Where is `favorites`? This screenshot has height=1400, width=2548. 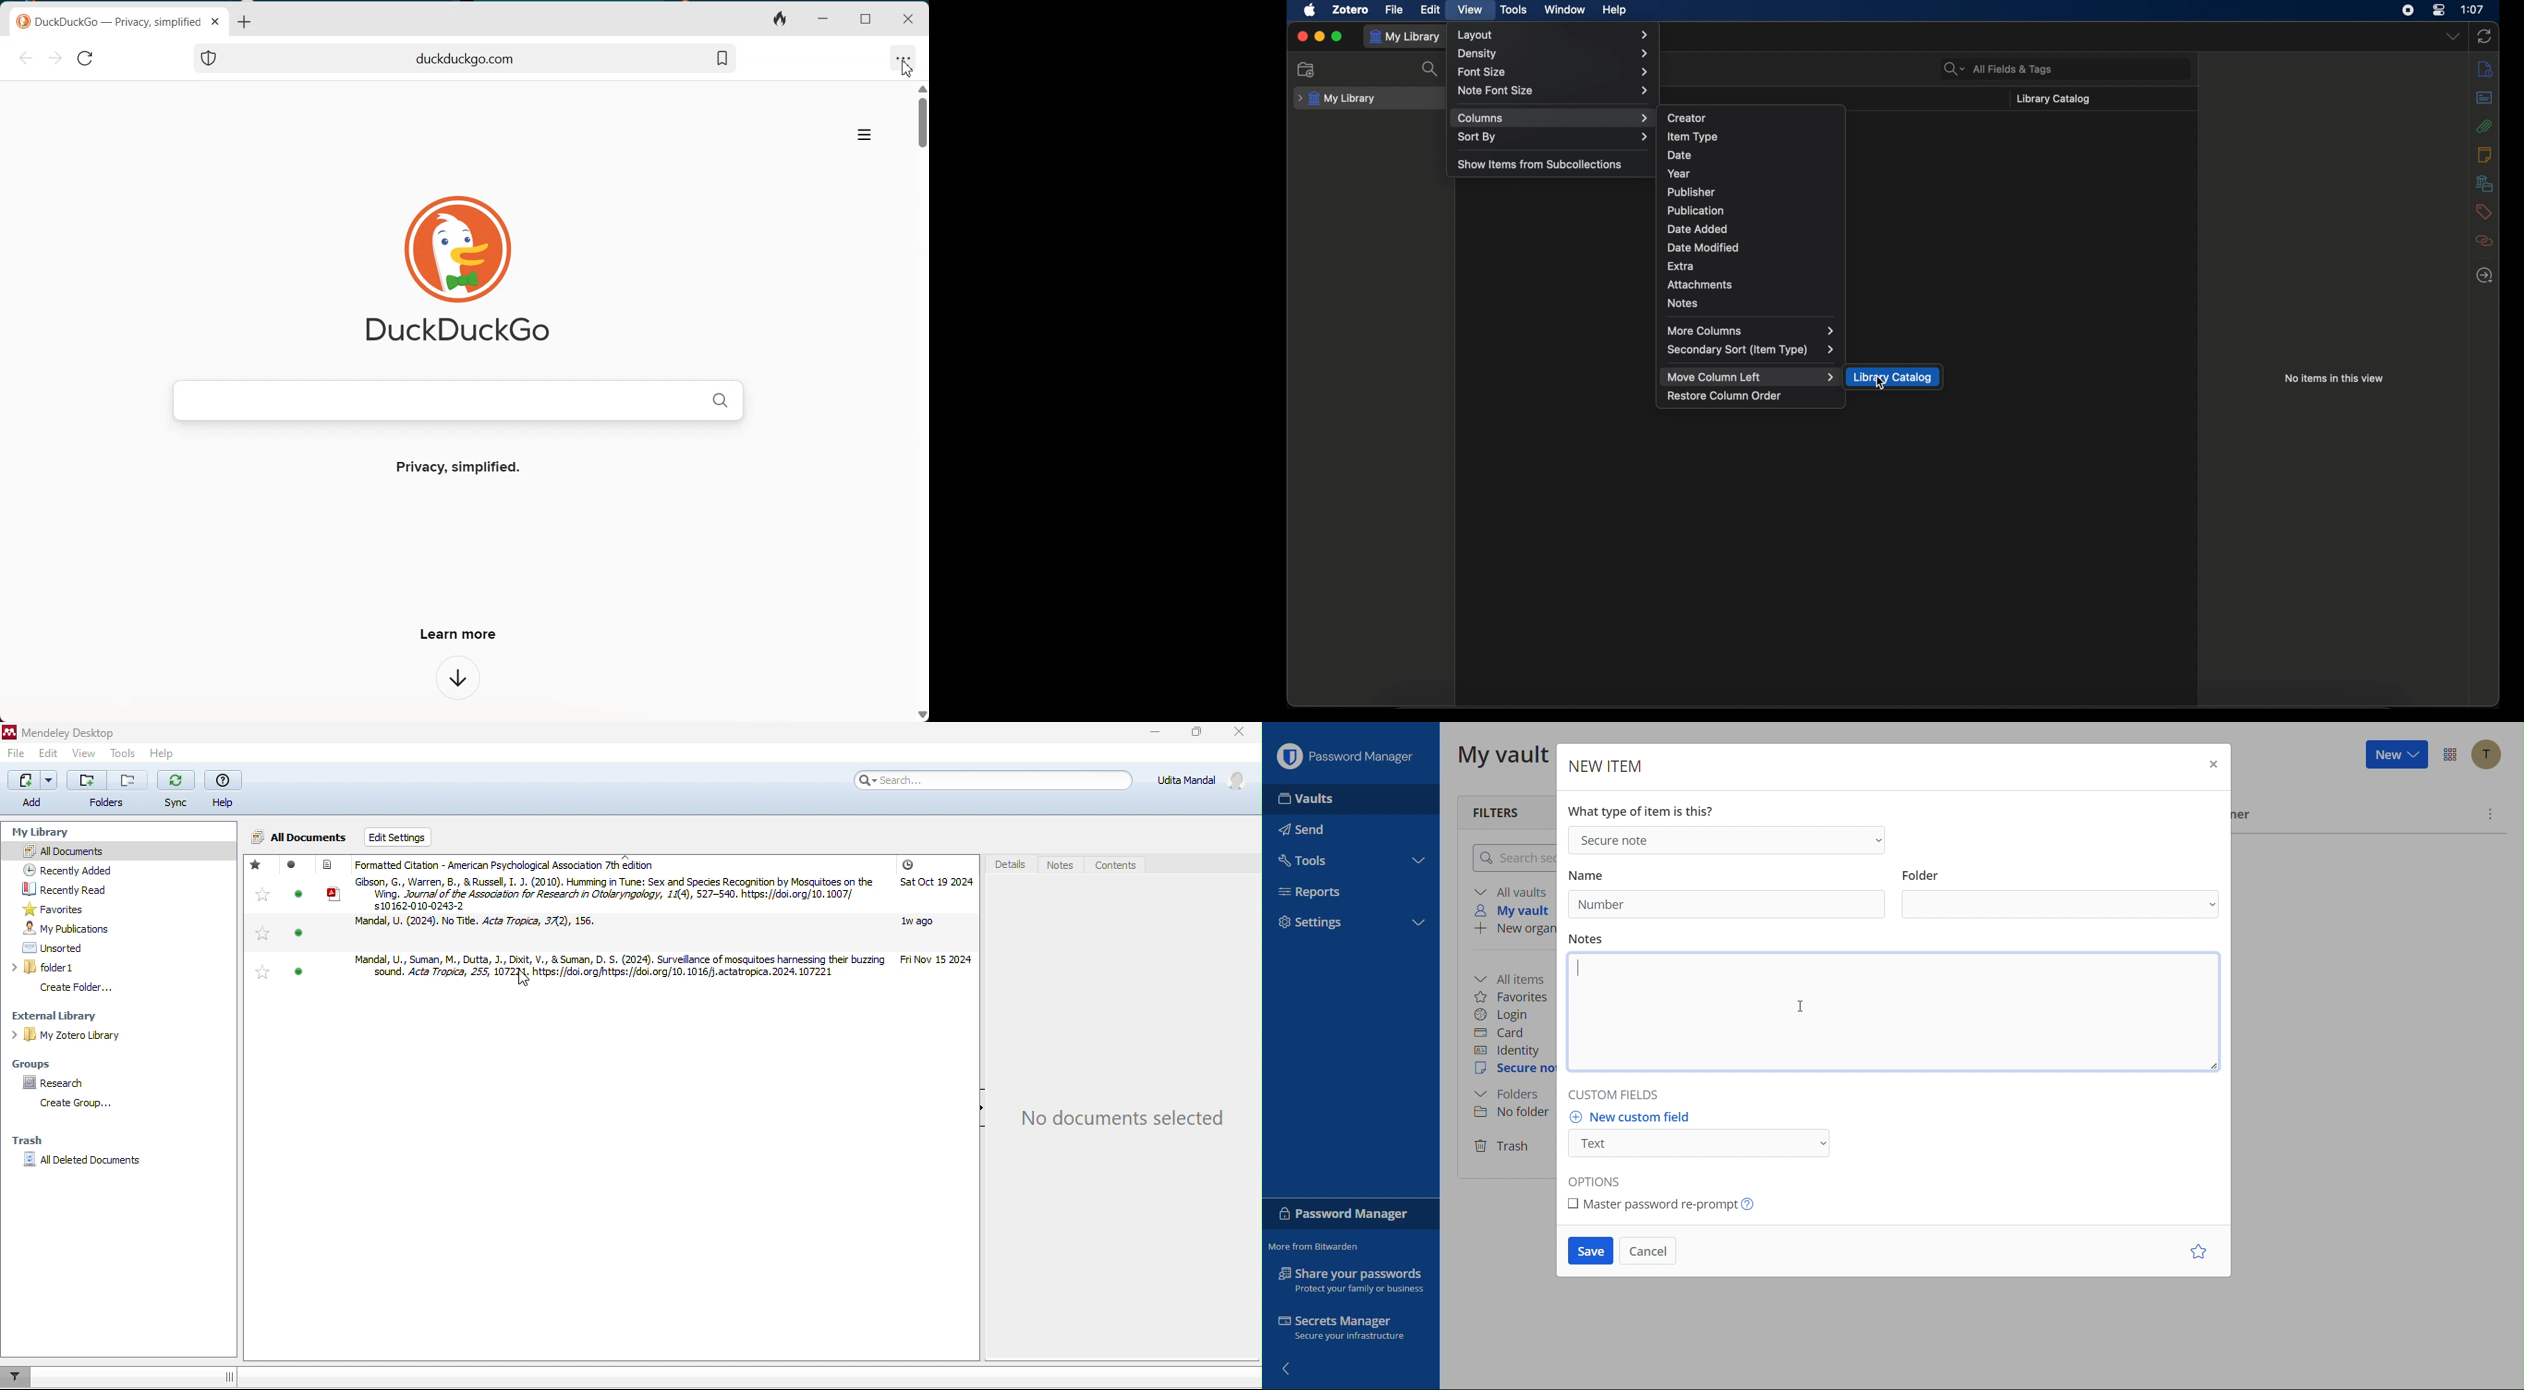 favorites is located at coordinates (260, 920).